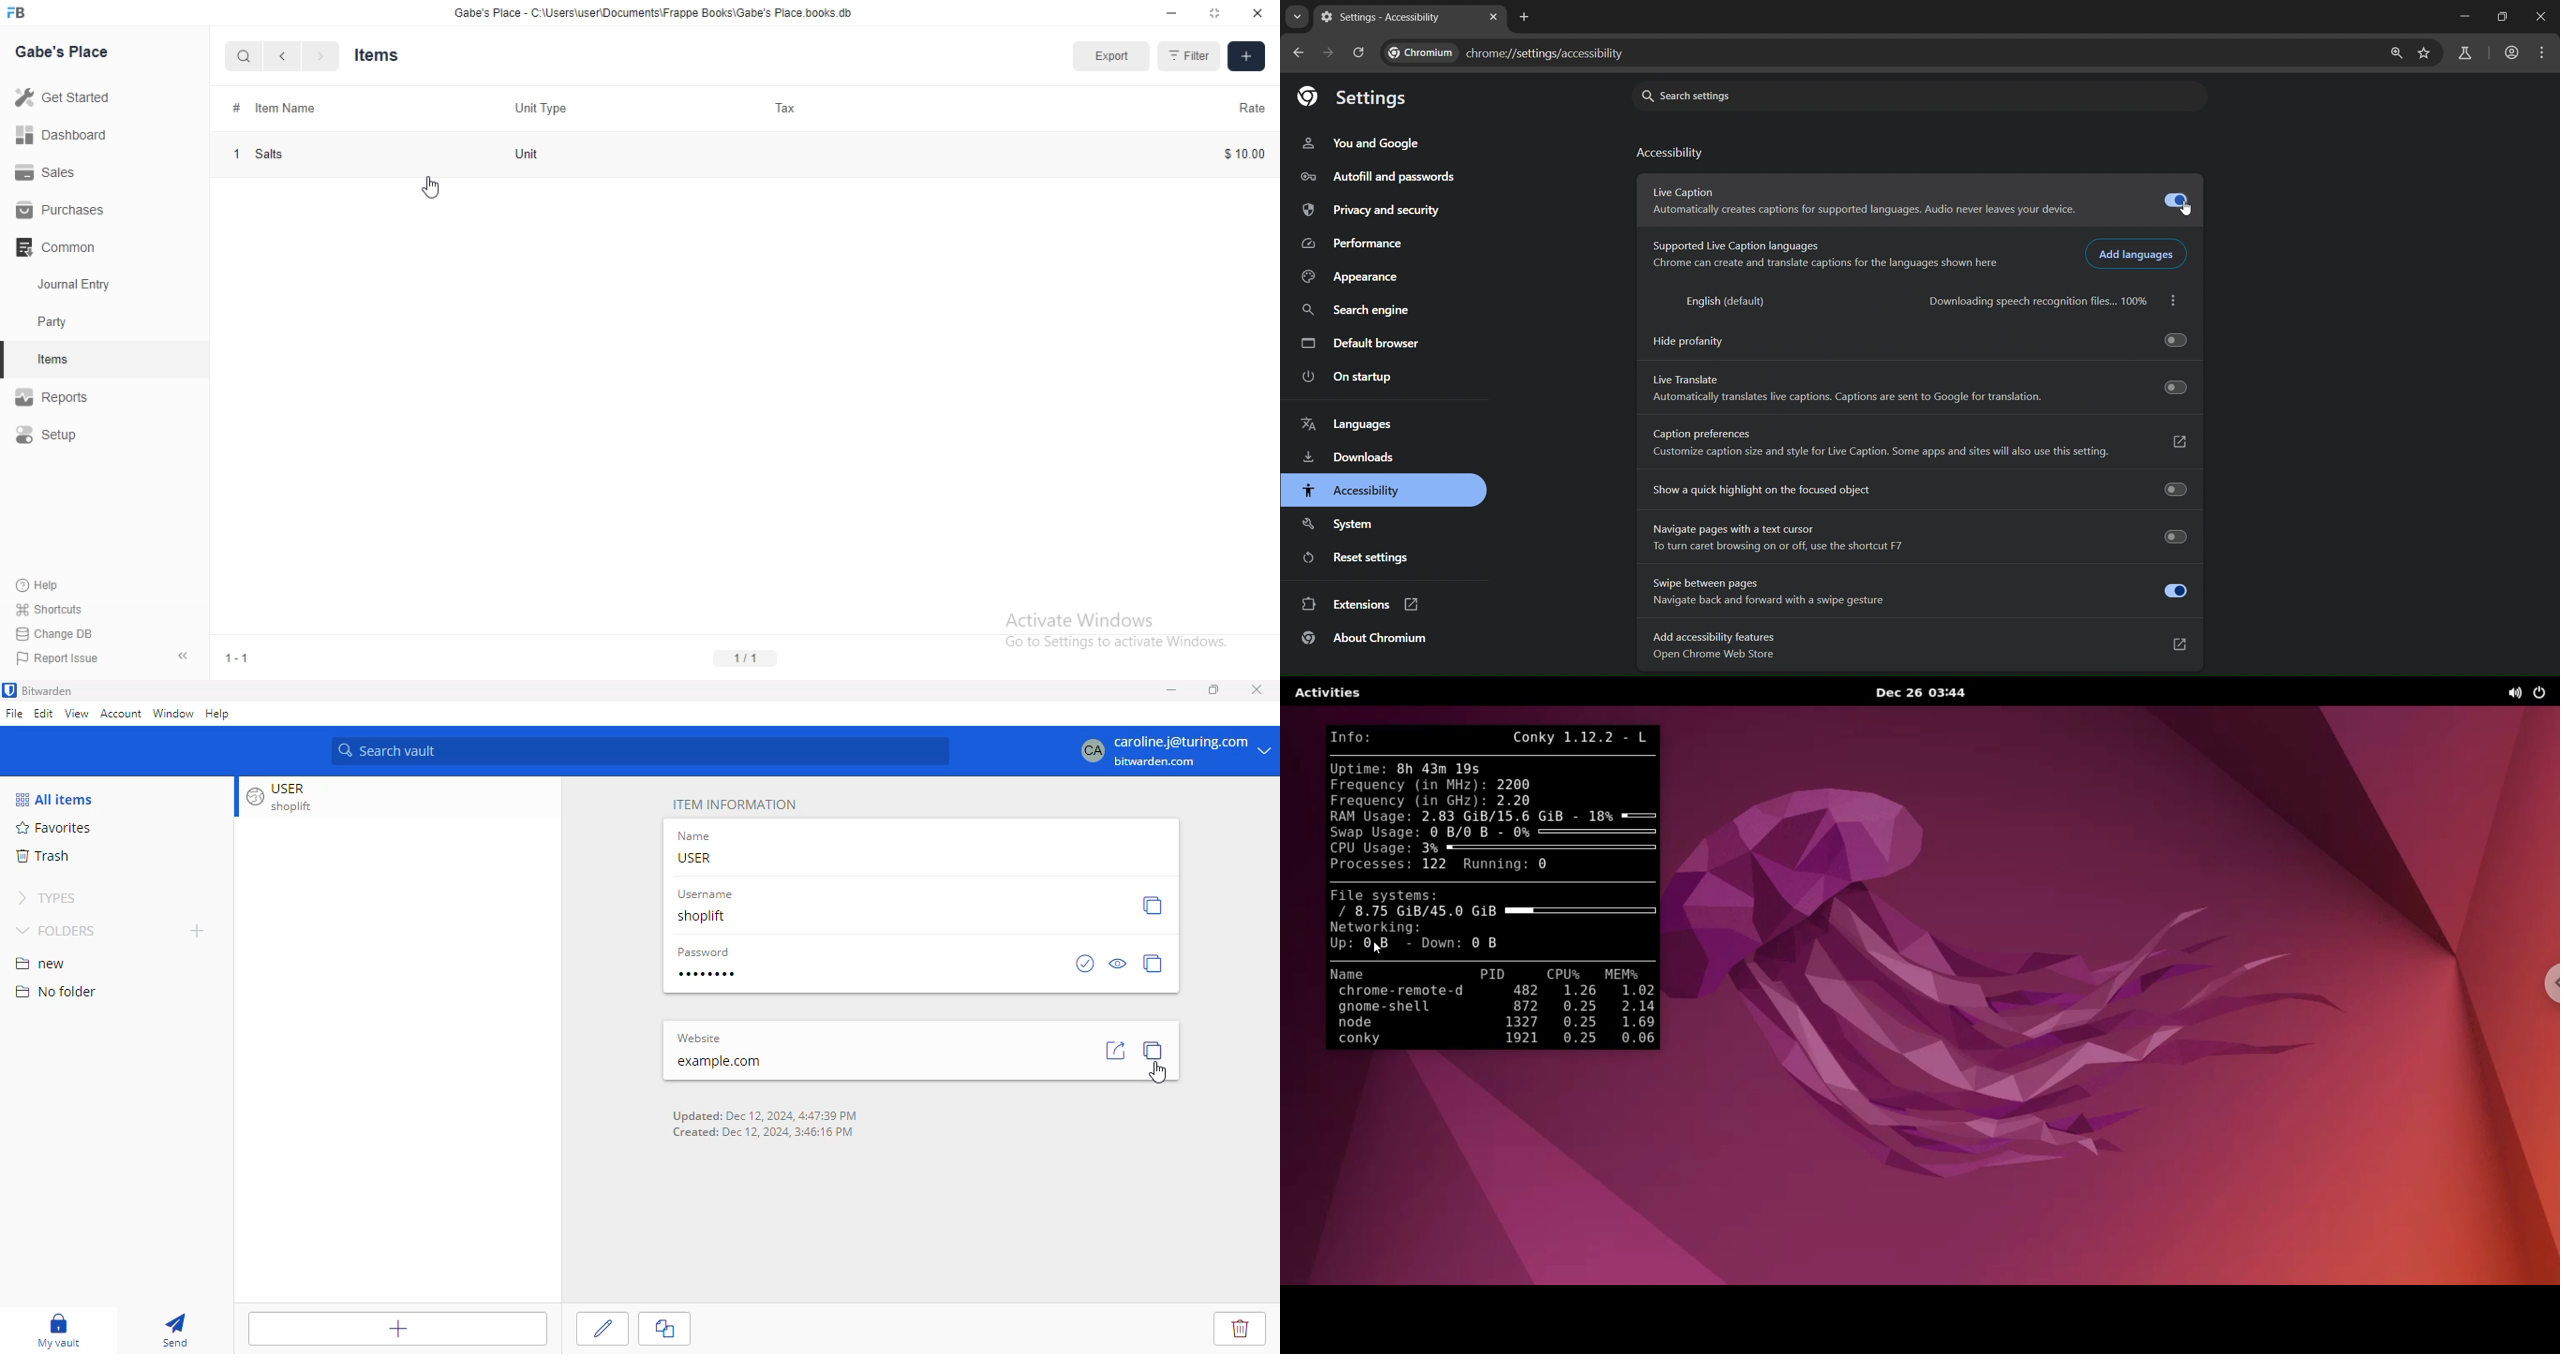 This screenshot has width=2576, height=1372. What do you see at coordinates (1675, 154) in the screenshot?
I see `accessibility` at bounding box center [1675, 154].